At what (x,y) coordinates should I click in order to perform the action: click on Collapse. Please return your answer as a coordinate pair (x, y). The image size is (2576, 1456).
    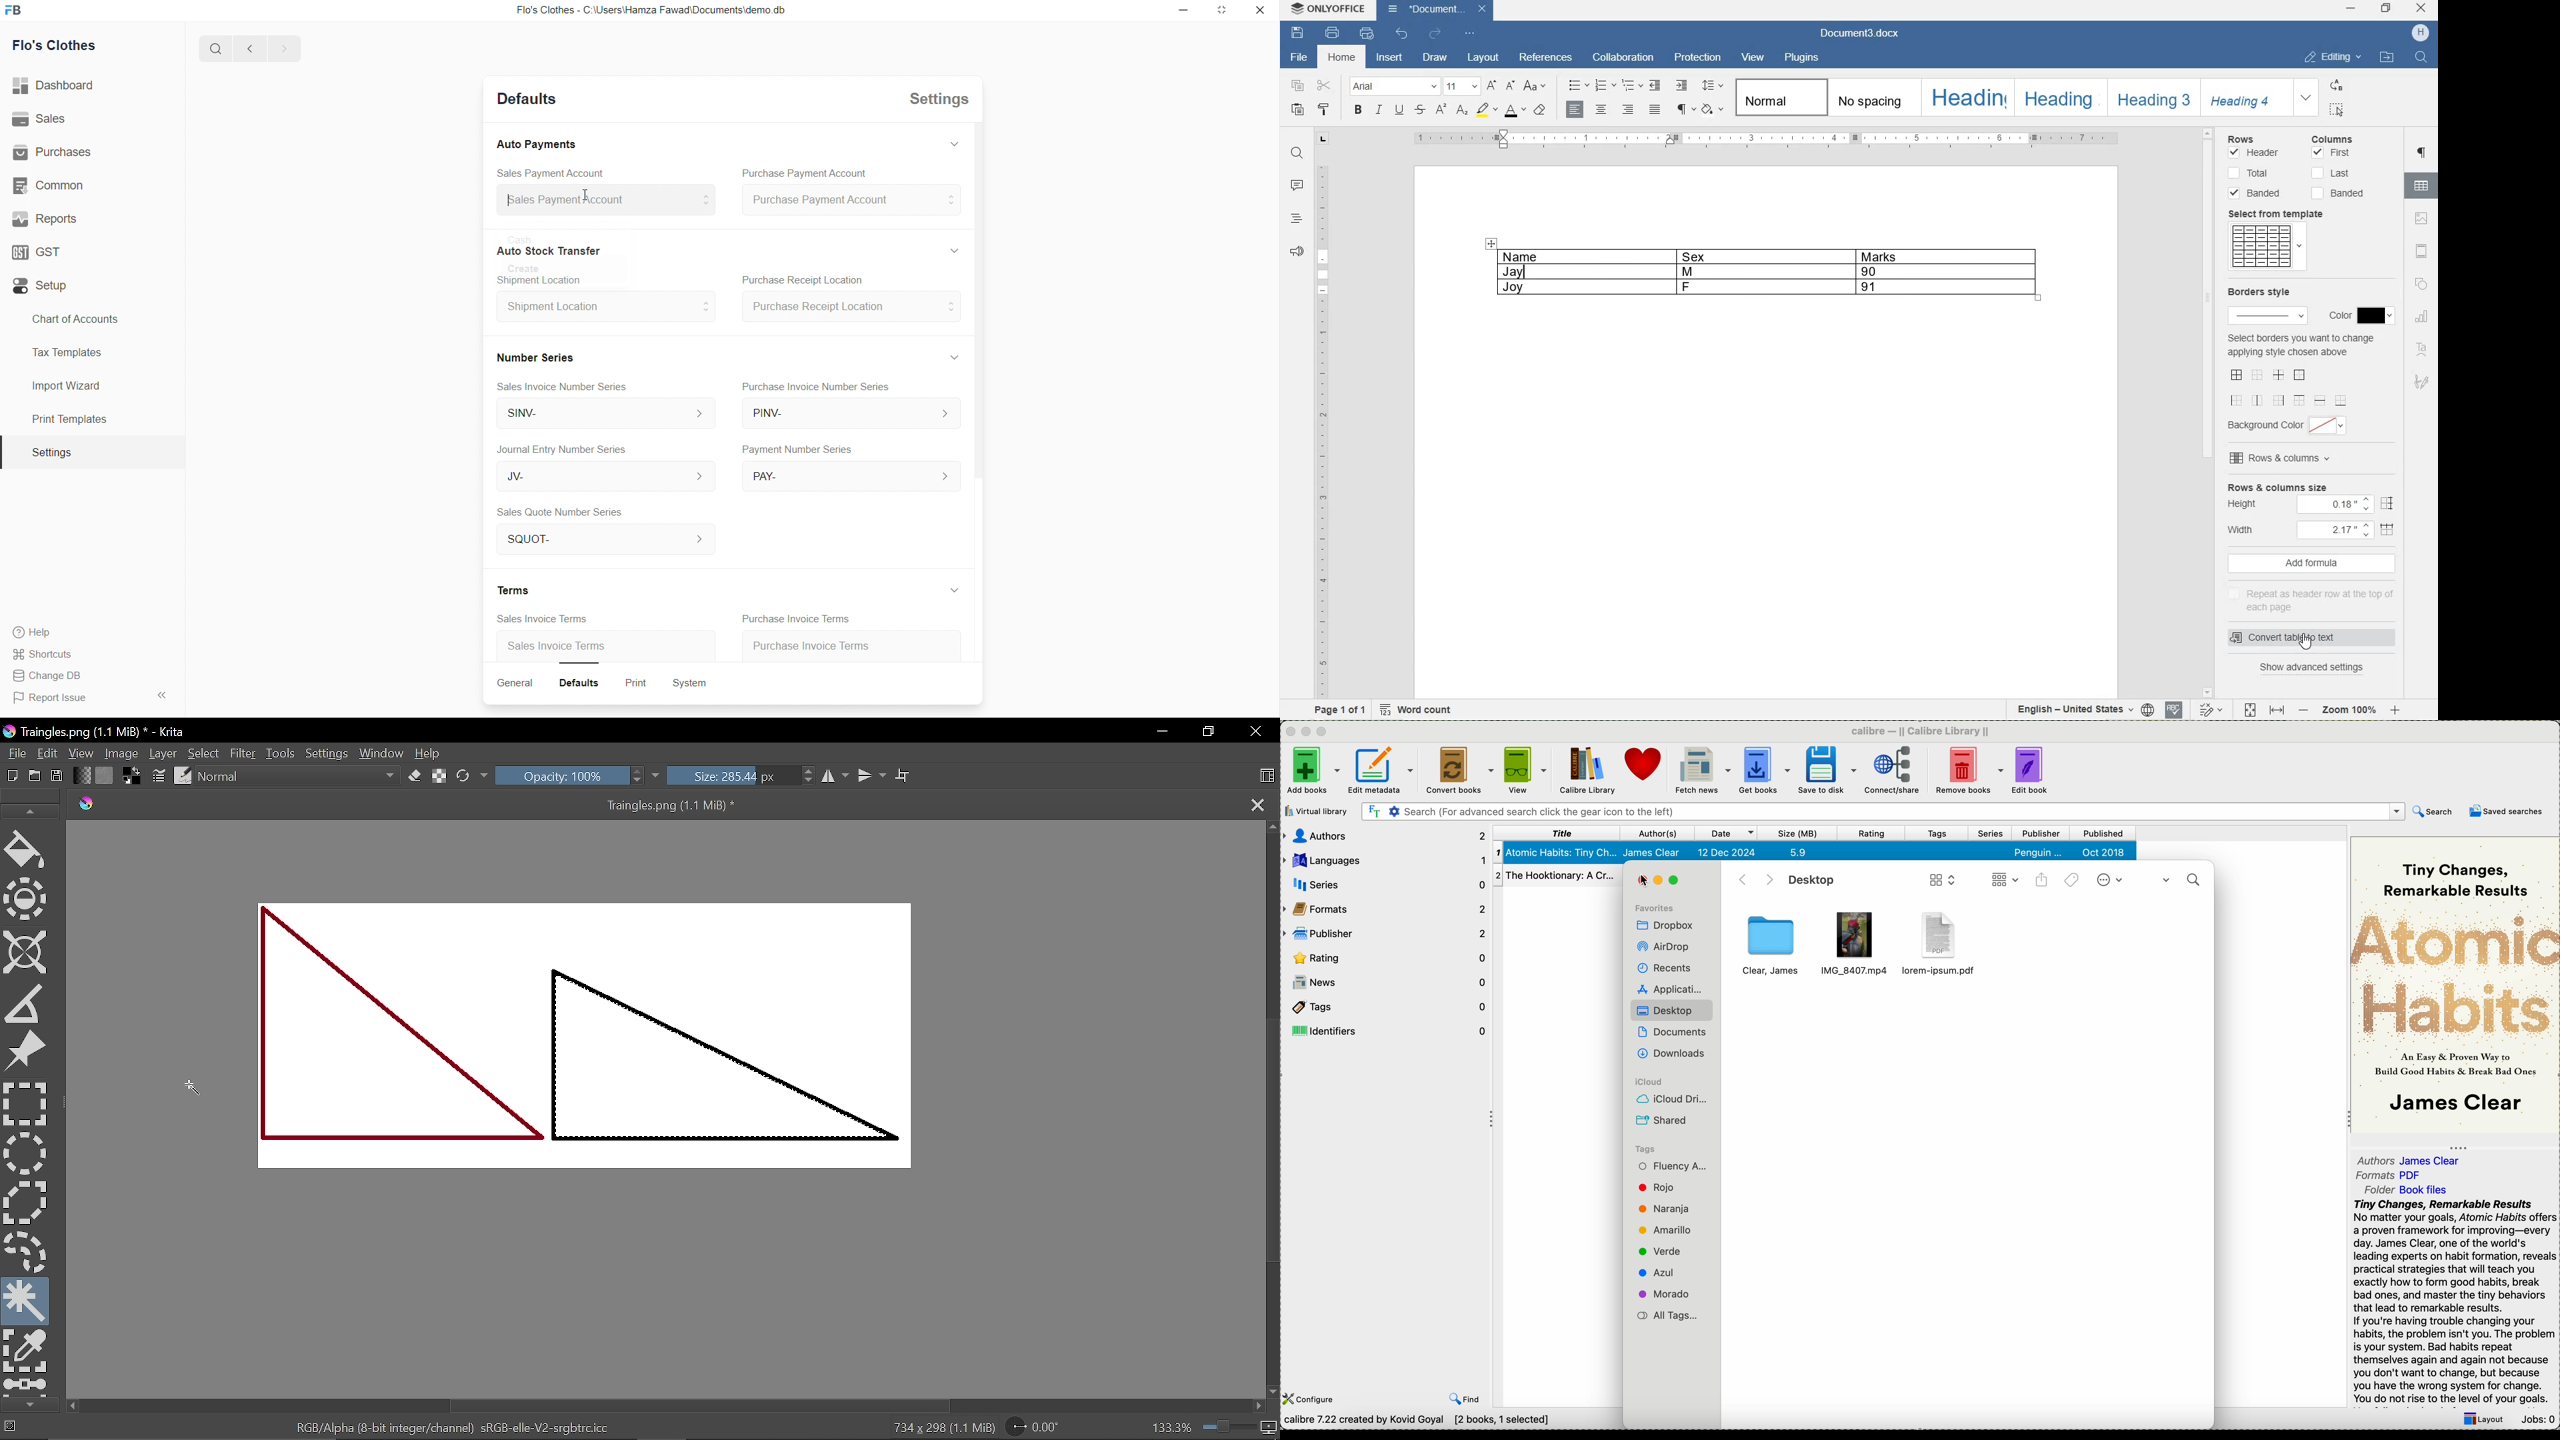
    Looking at the image, I should click on (161, 695).